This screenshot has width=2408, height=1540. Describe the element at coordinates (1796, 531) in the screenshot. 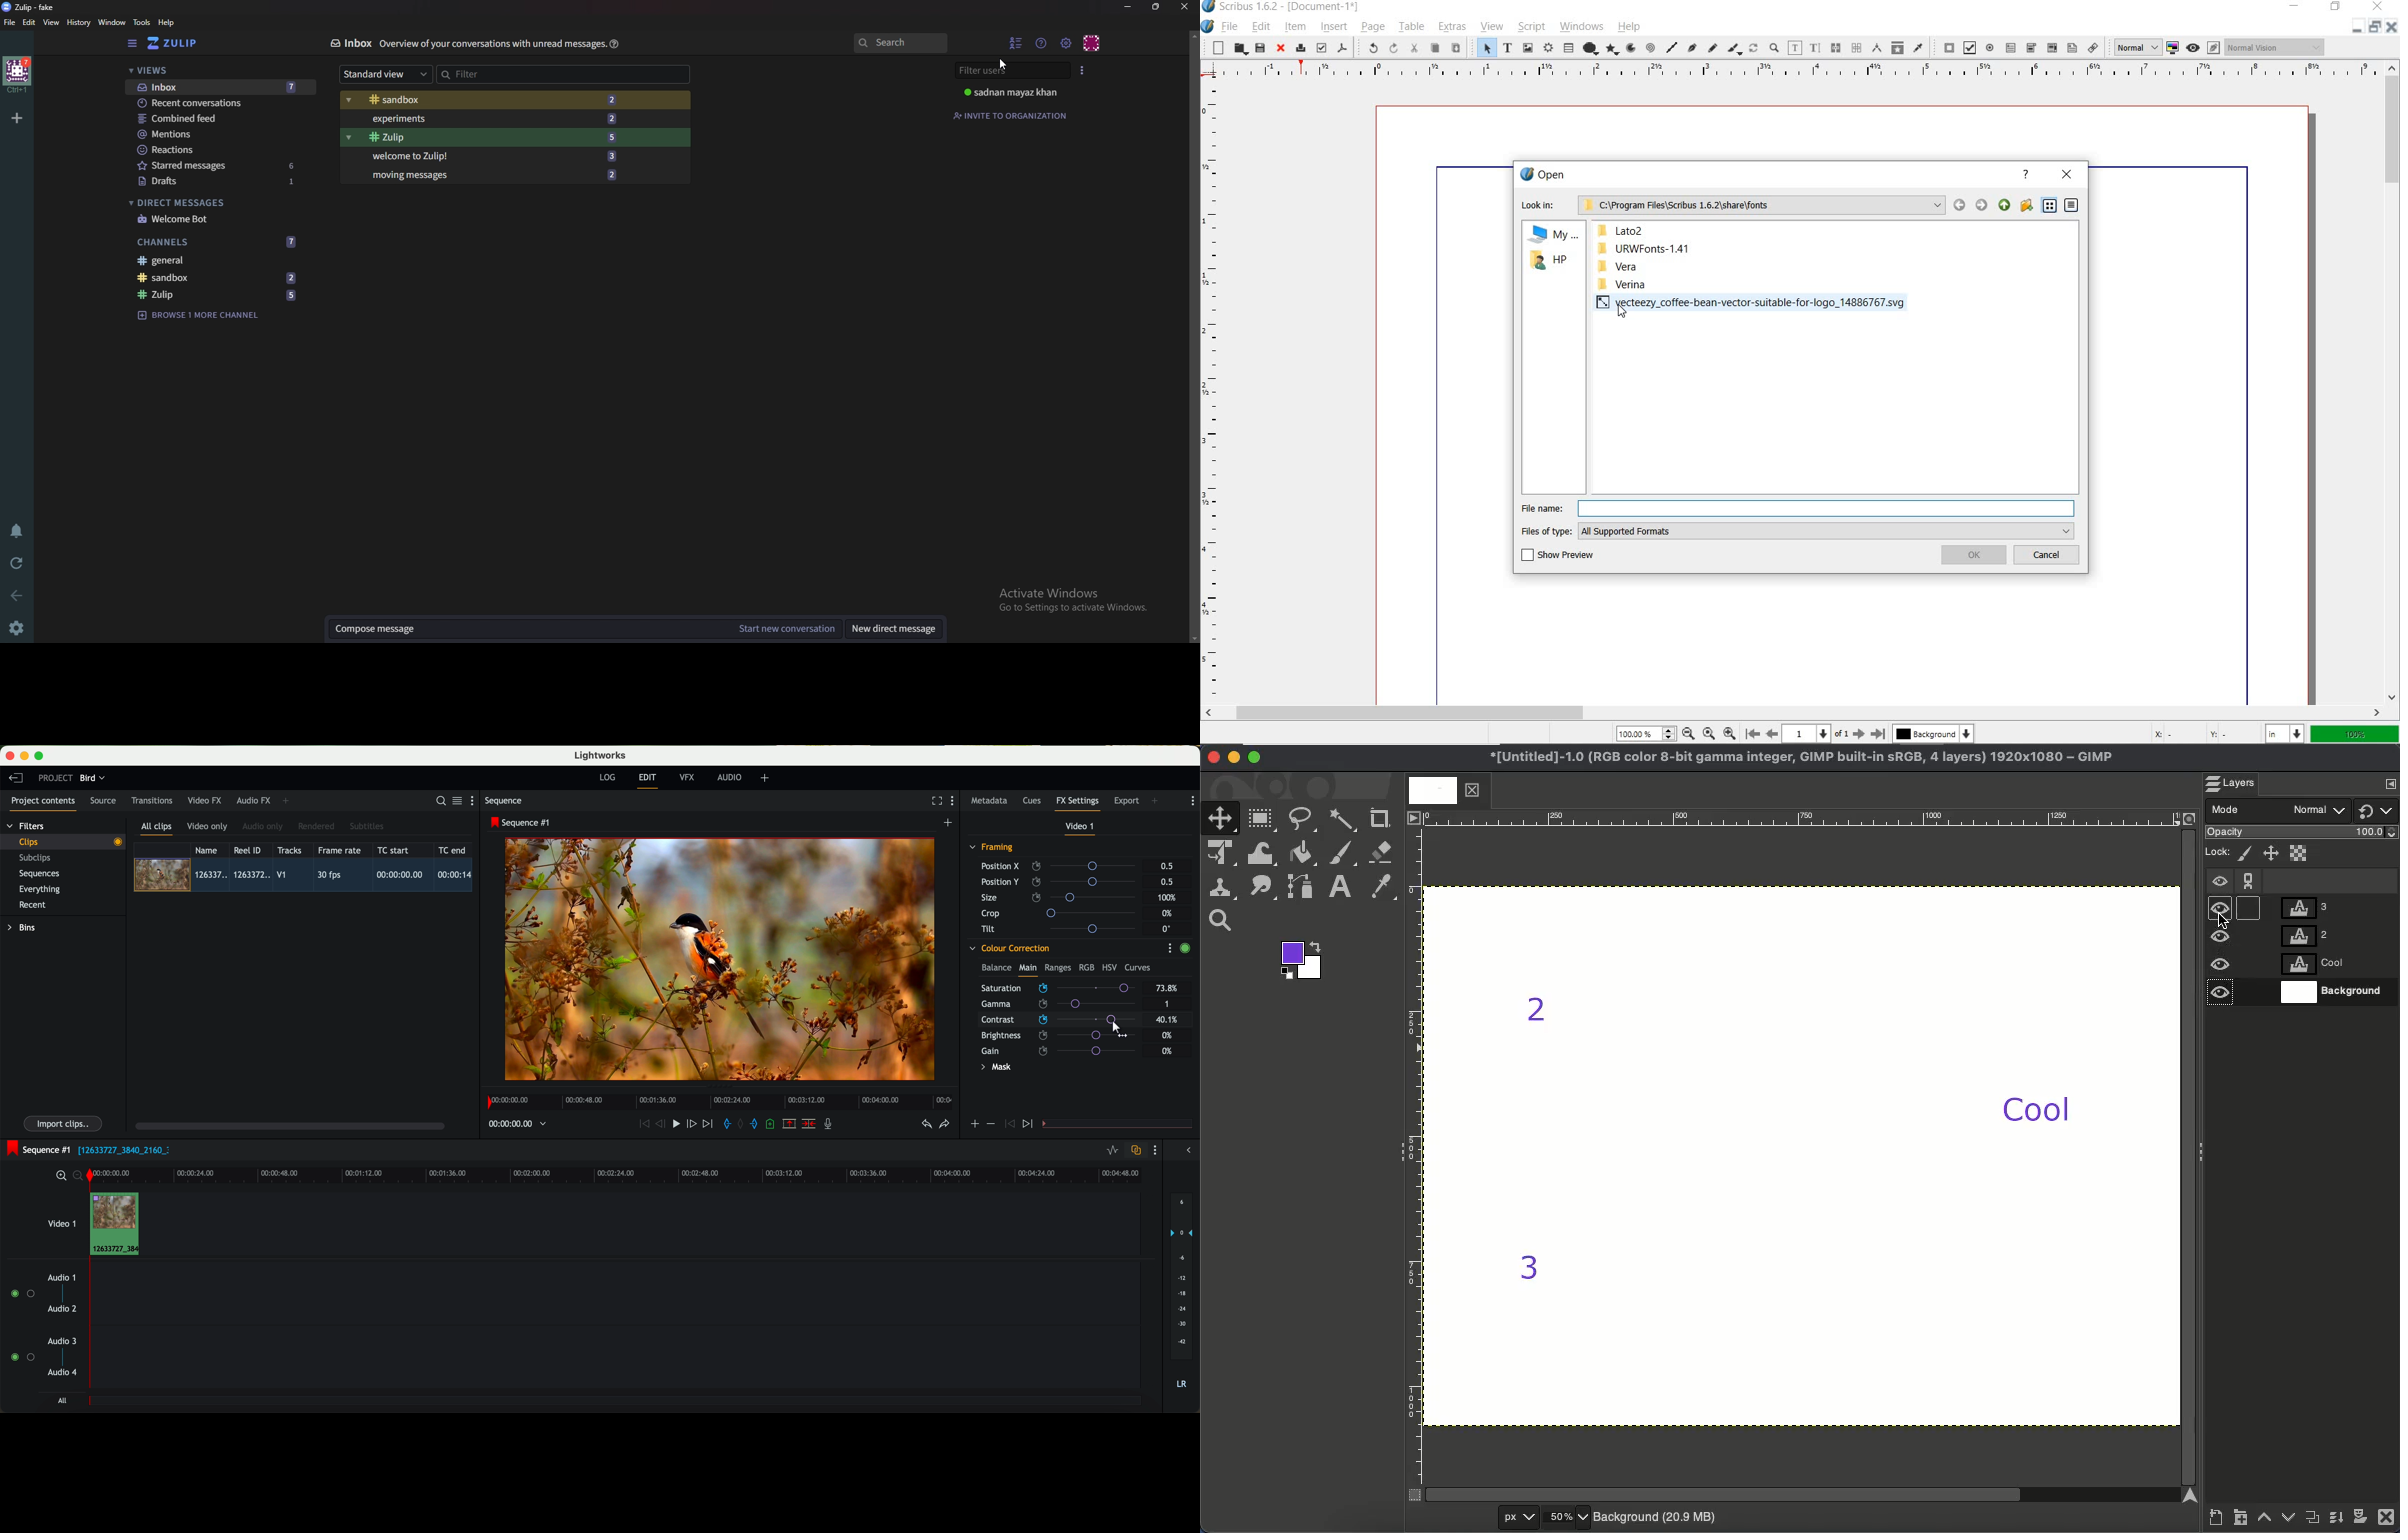

I see `files of type` at that location.